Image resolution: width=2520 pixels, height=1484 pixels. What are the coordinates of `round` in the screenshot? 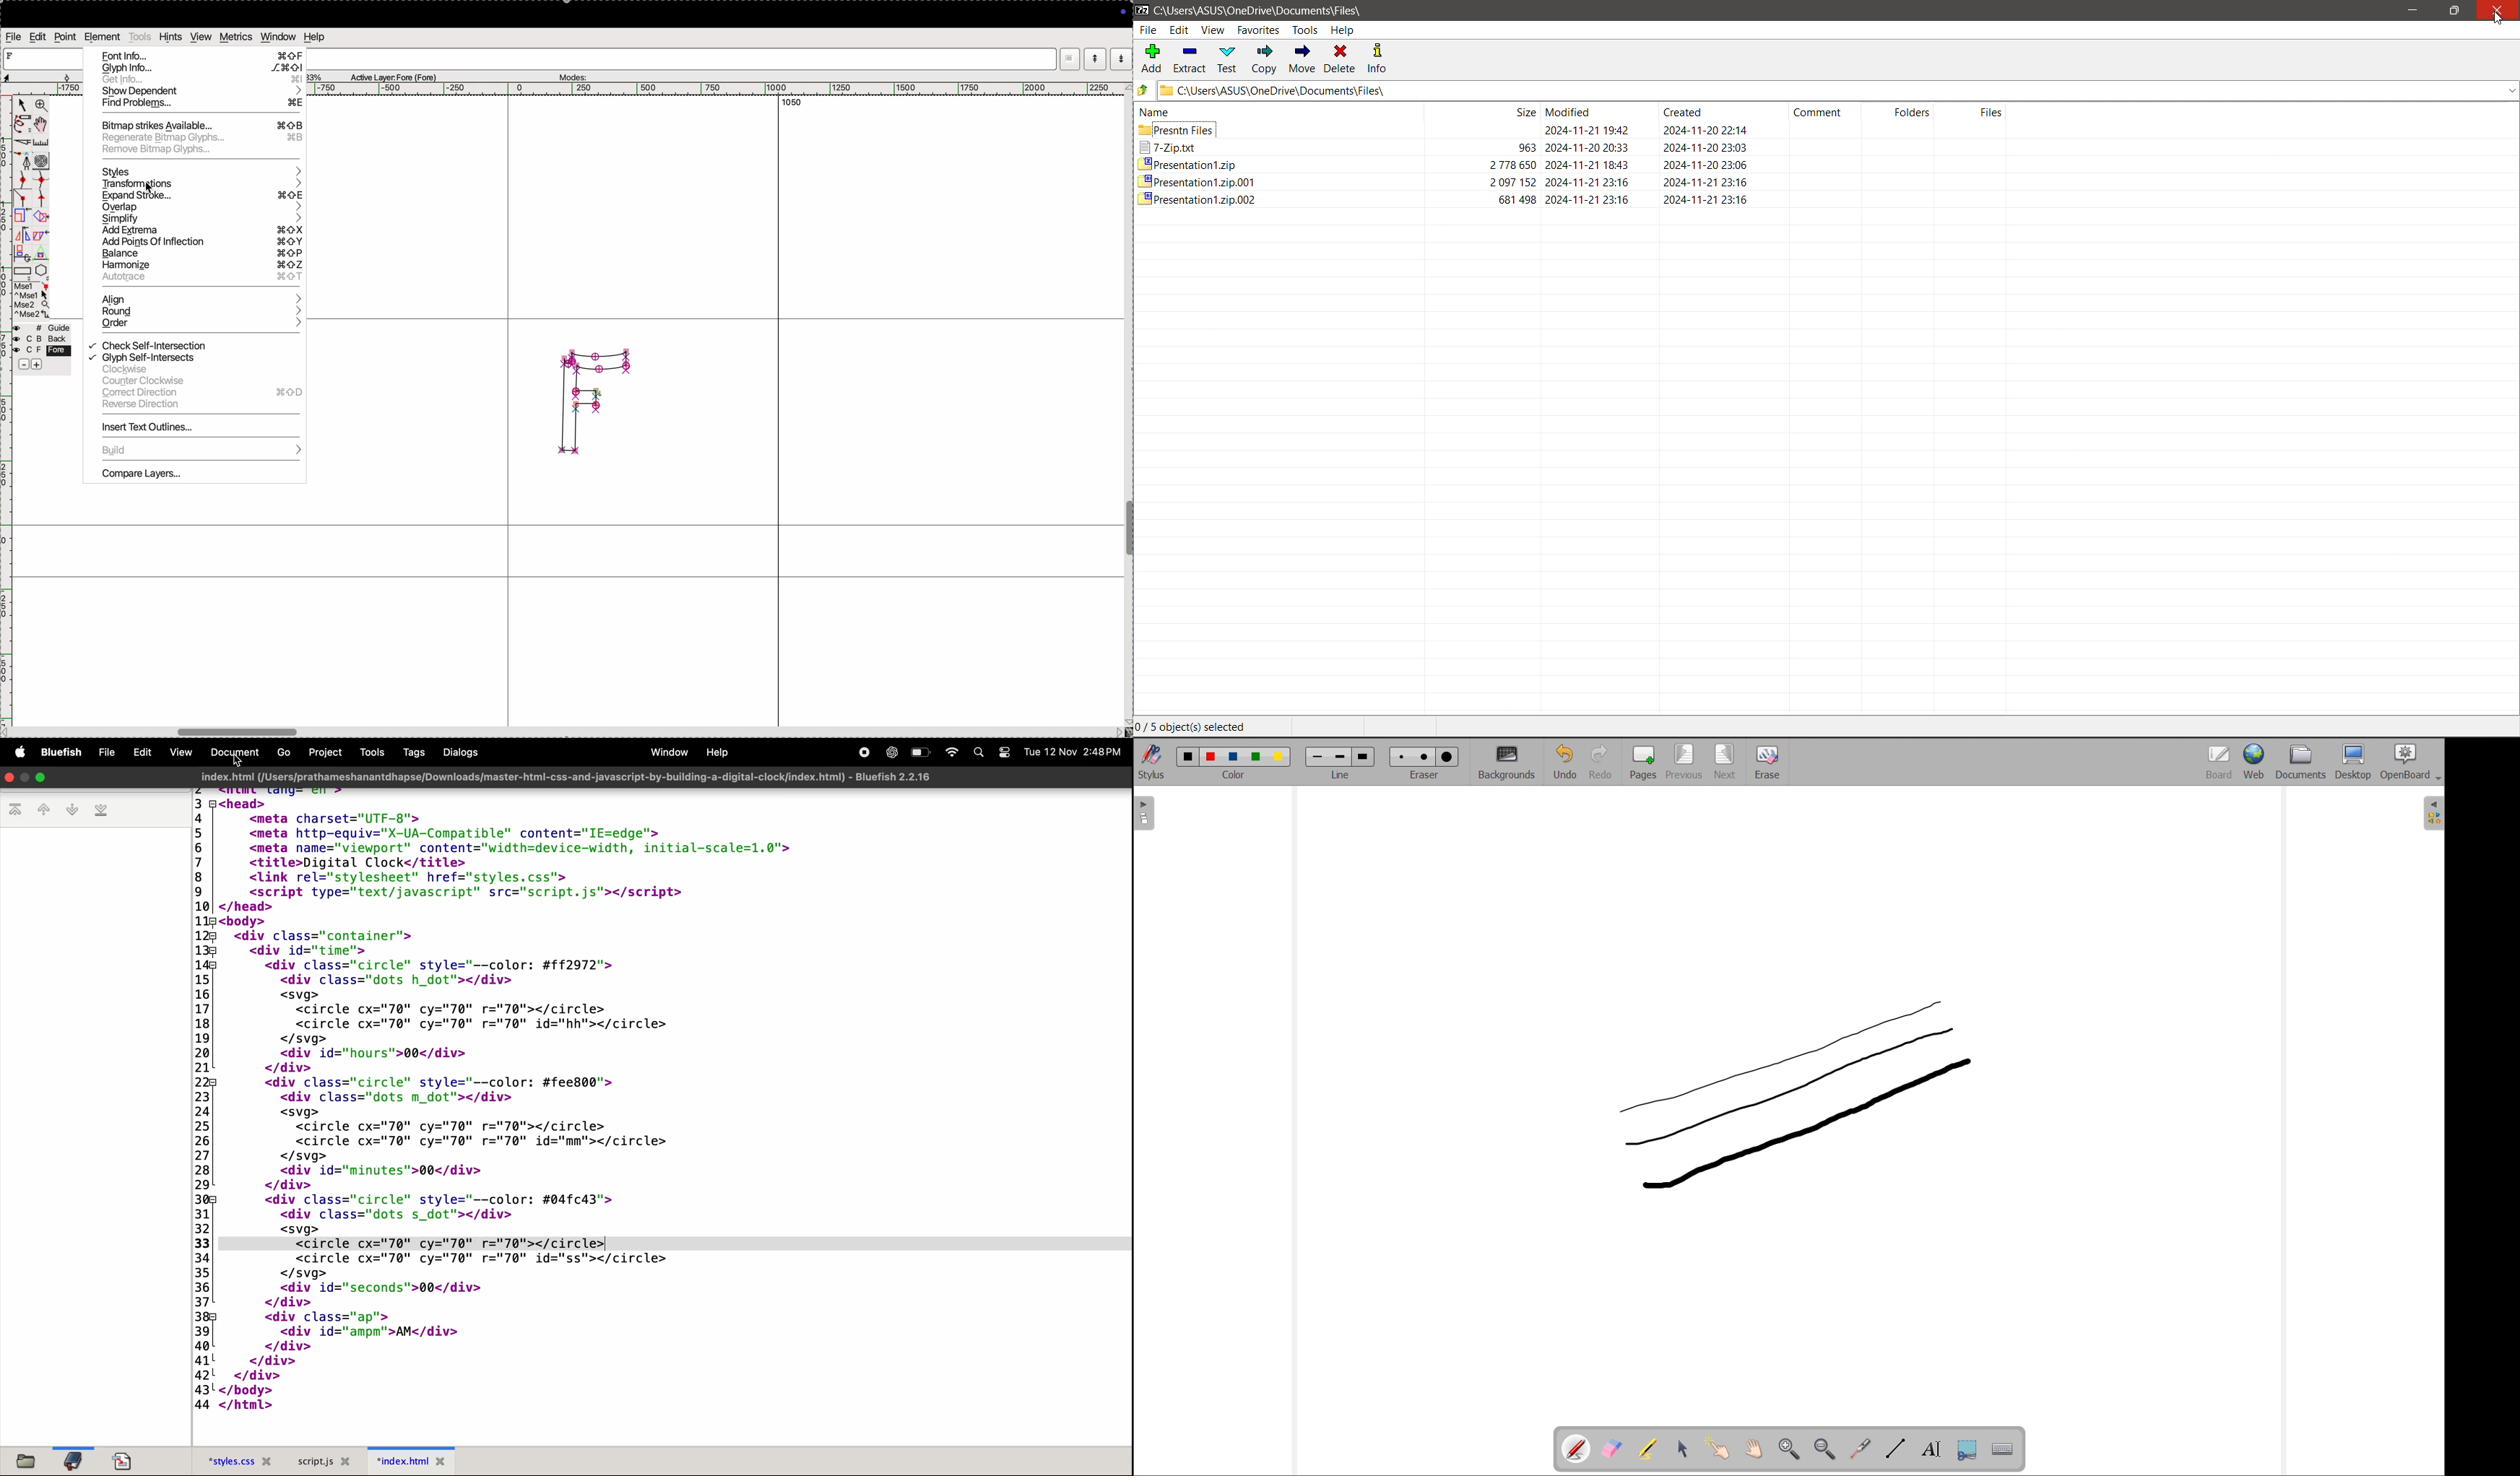 It's located at (199, 311).